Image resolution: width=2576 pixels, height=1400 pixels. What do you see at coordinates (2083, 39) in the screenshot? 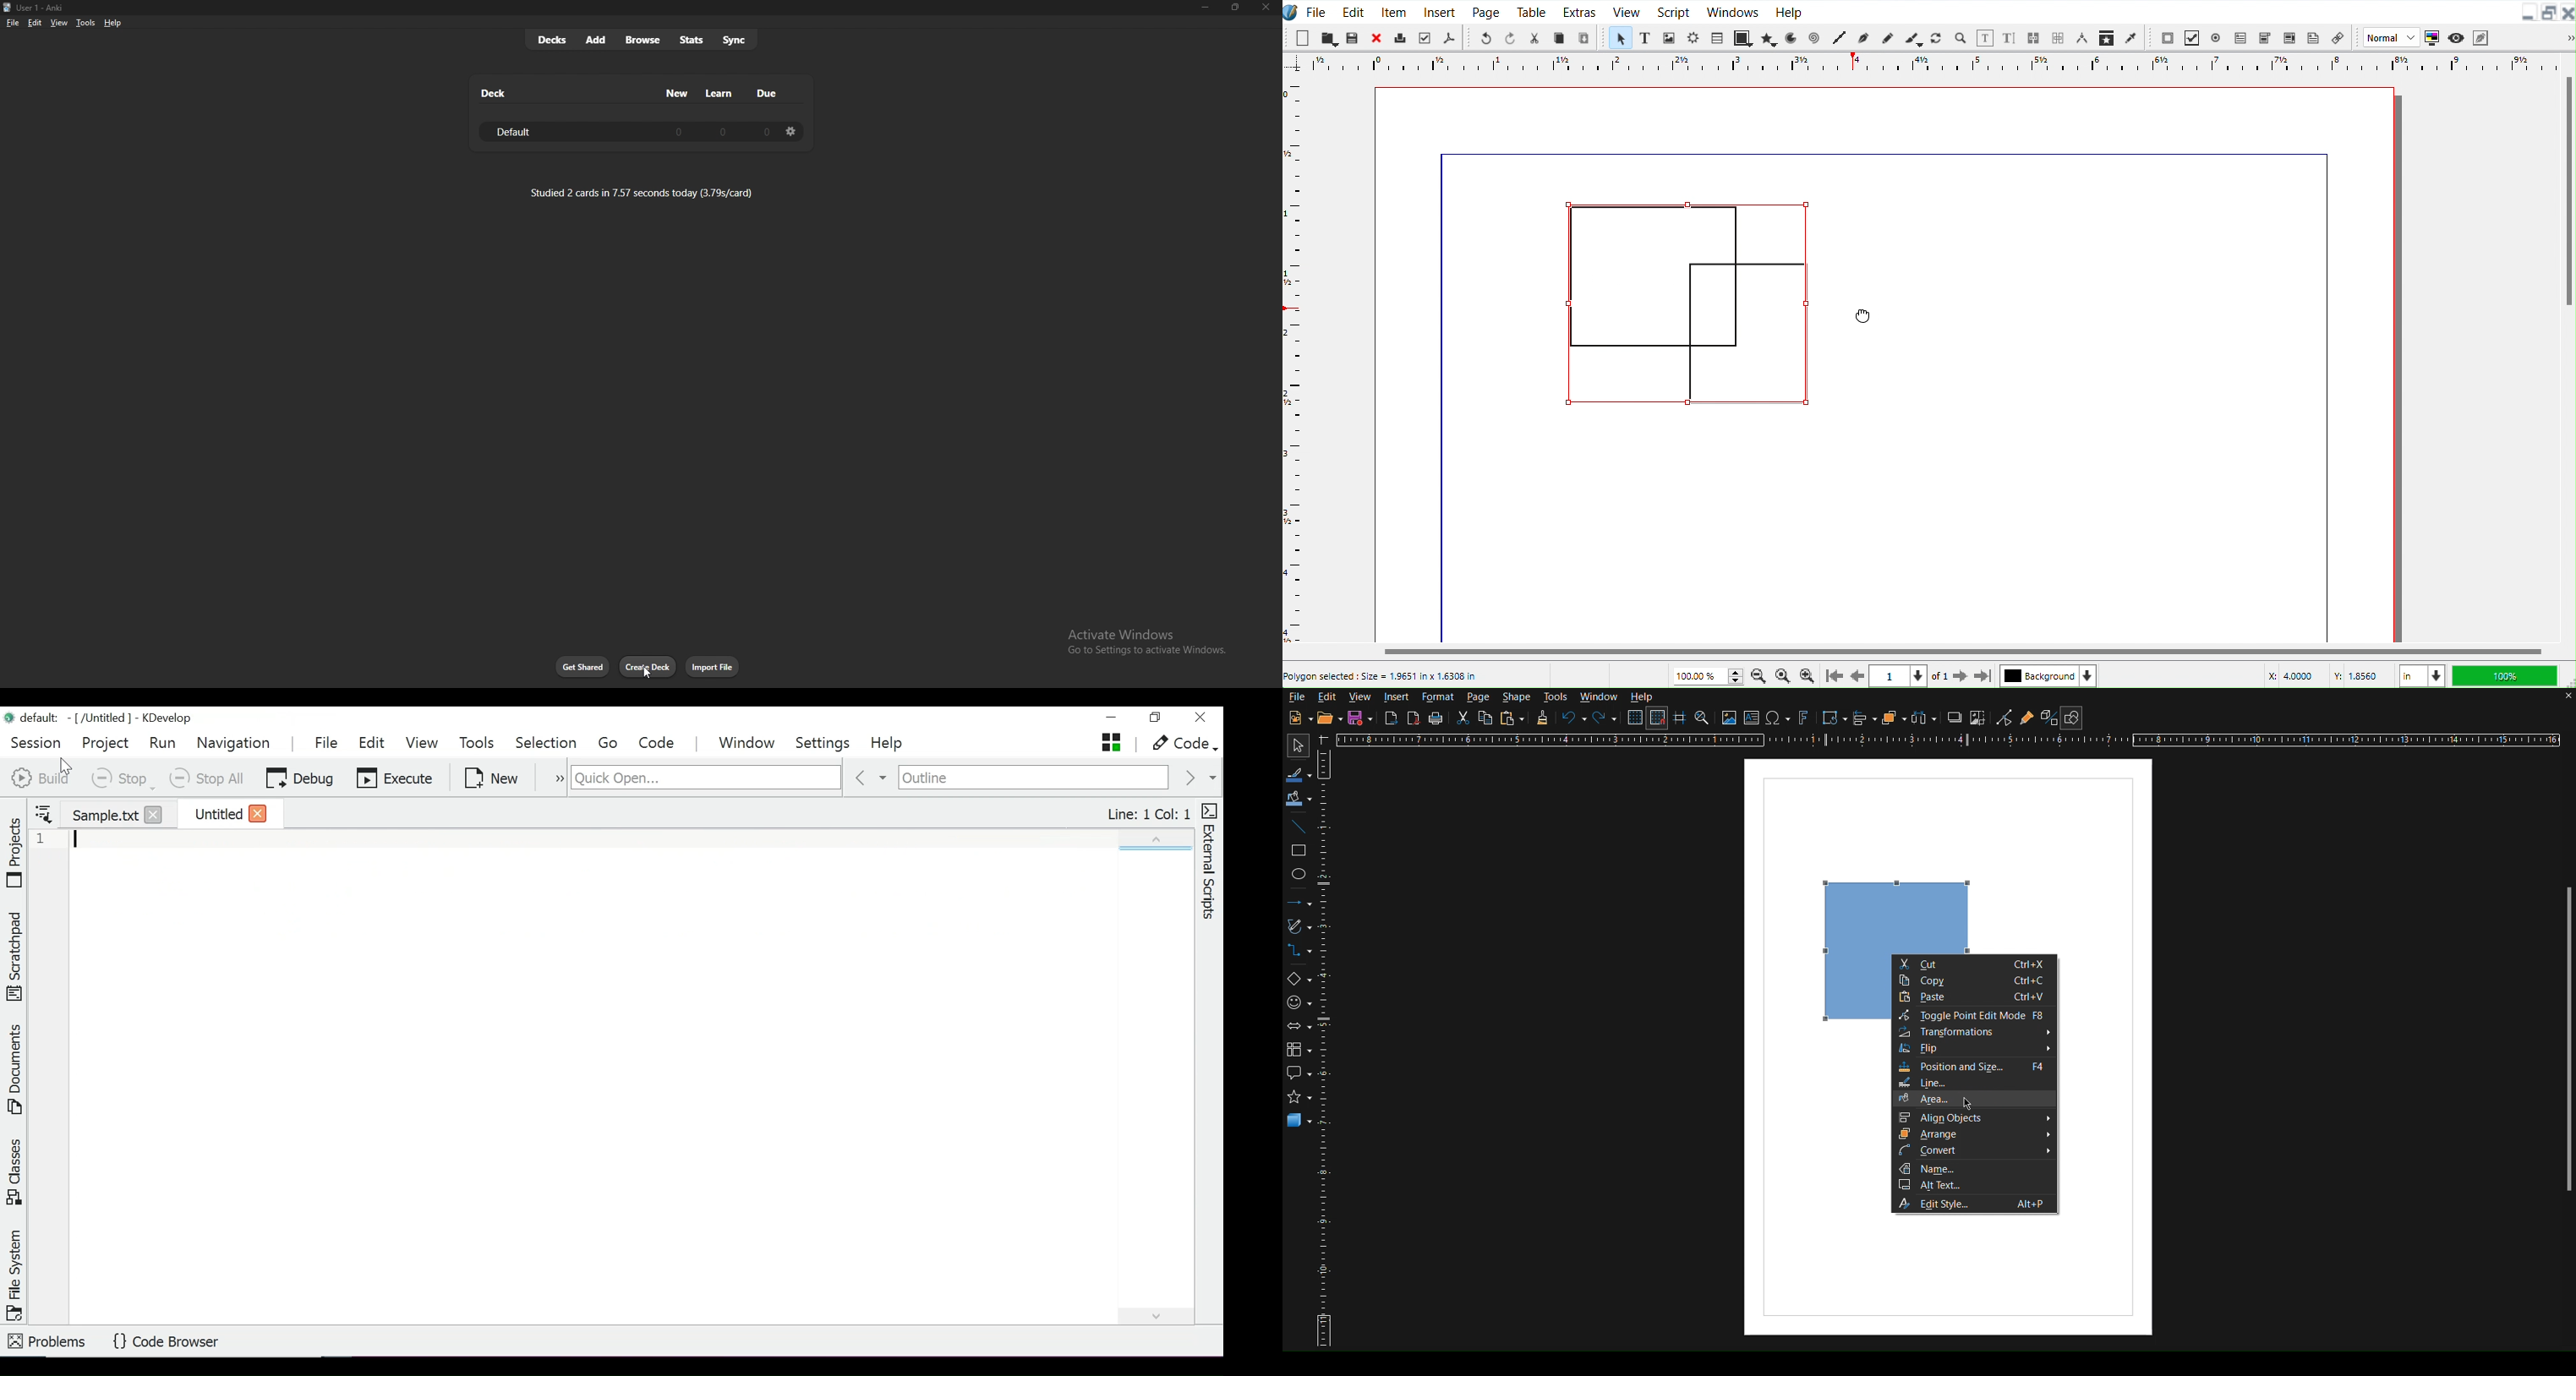
I see `Measurements` at bounding box center [2083, 39].